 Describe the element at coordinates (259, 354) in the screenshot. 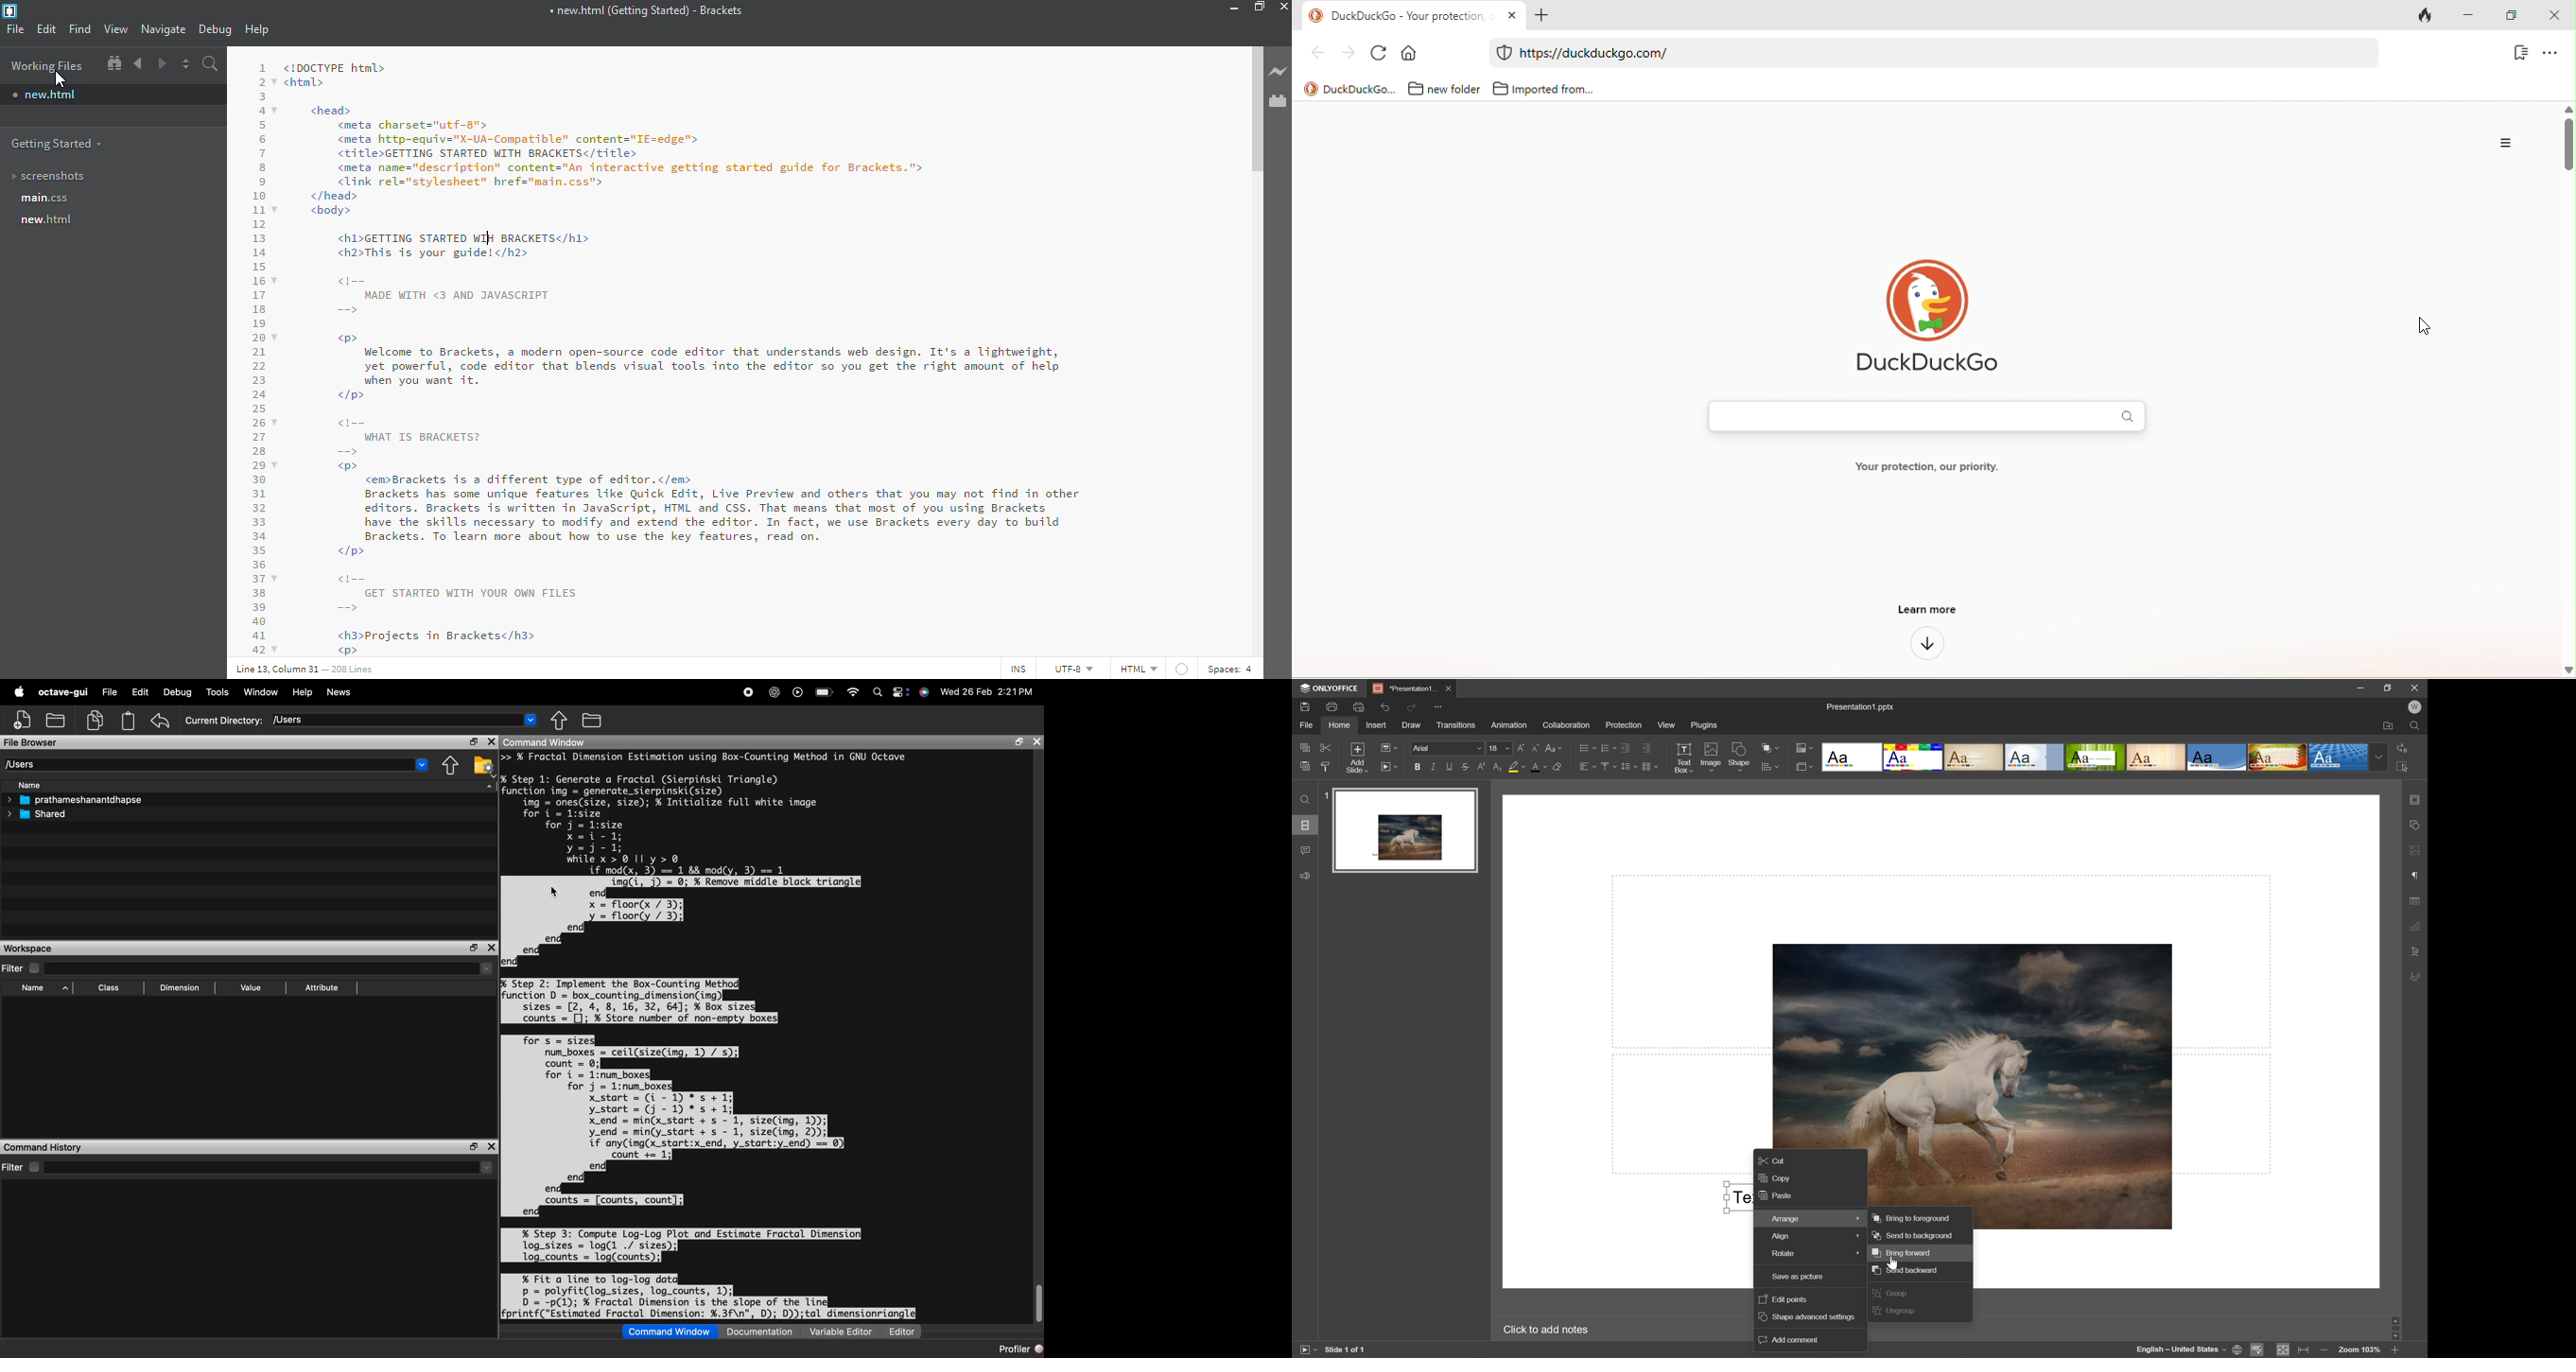

I see `code line` at that location.